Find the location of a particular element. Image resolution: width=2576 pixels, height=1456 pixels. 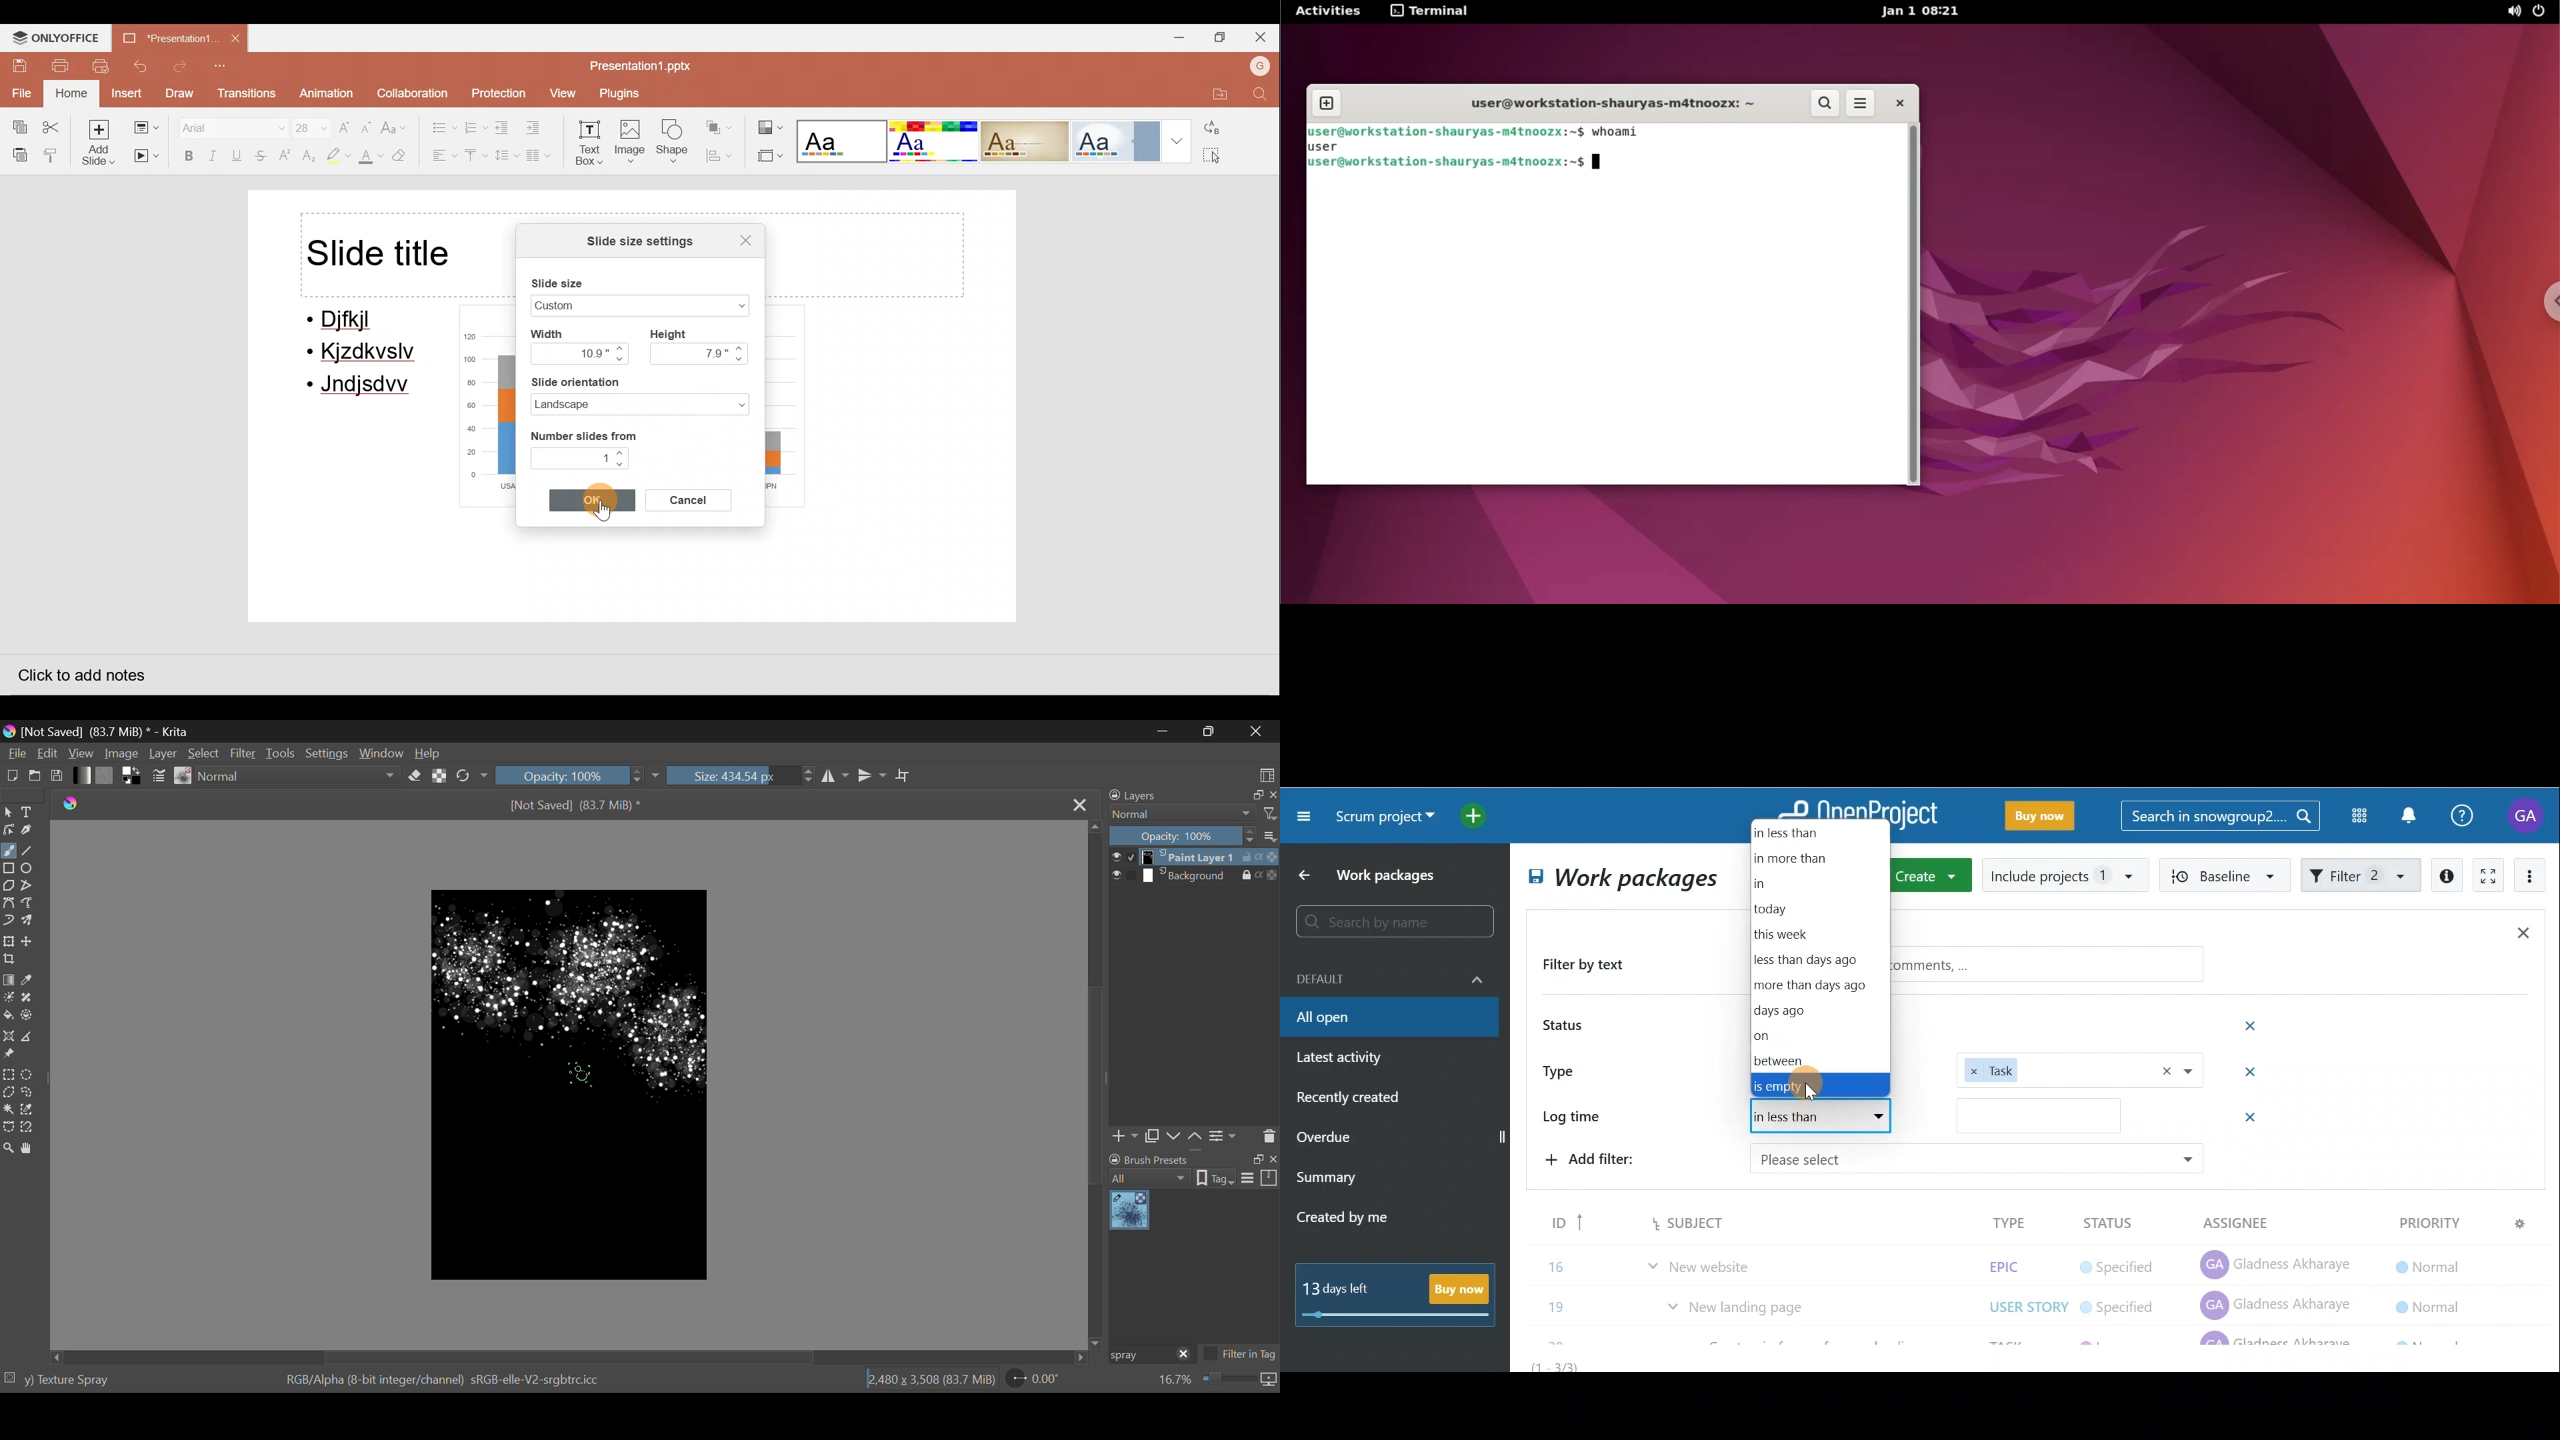

Help is located at coordinates (428, 751).